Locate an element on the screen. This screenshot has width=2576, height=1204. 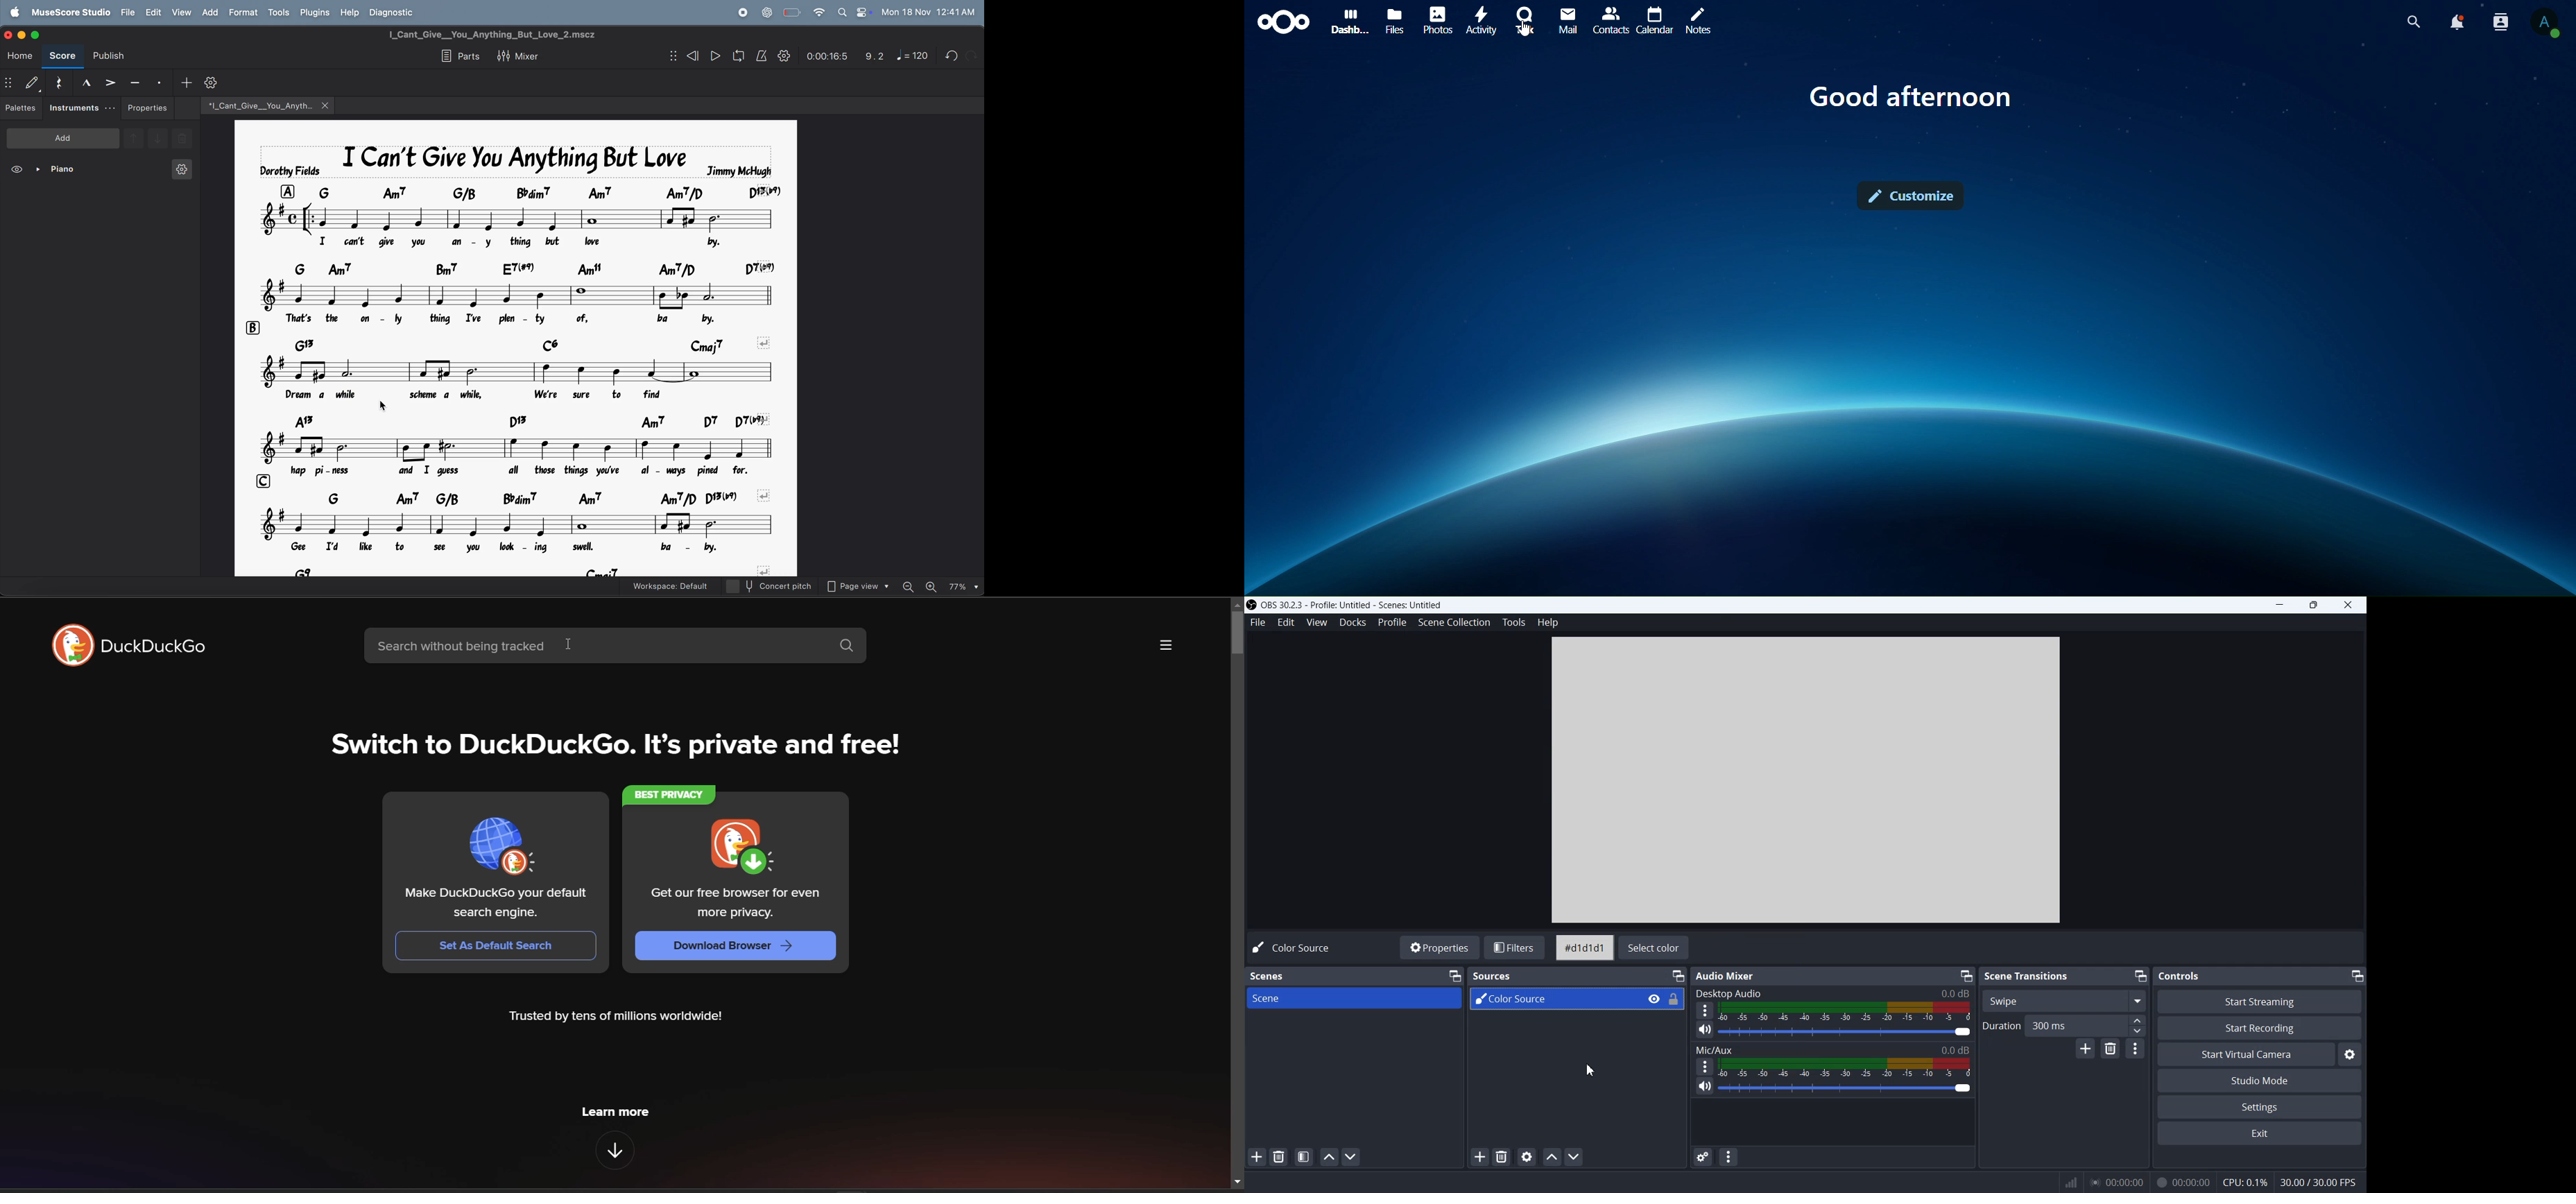
Color Source is located at coordinates (1552, 999).